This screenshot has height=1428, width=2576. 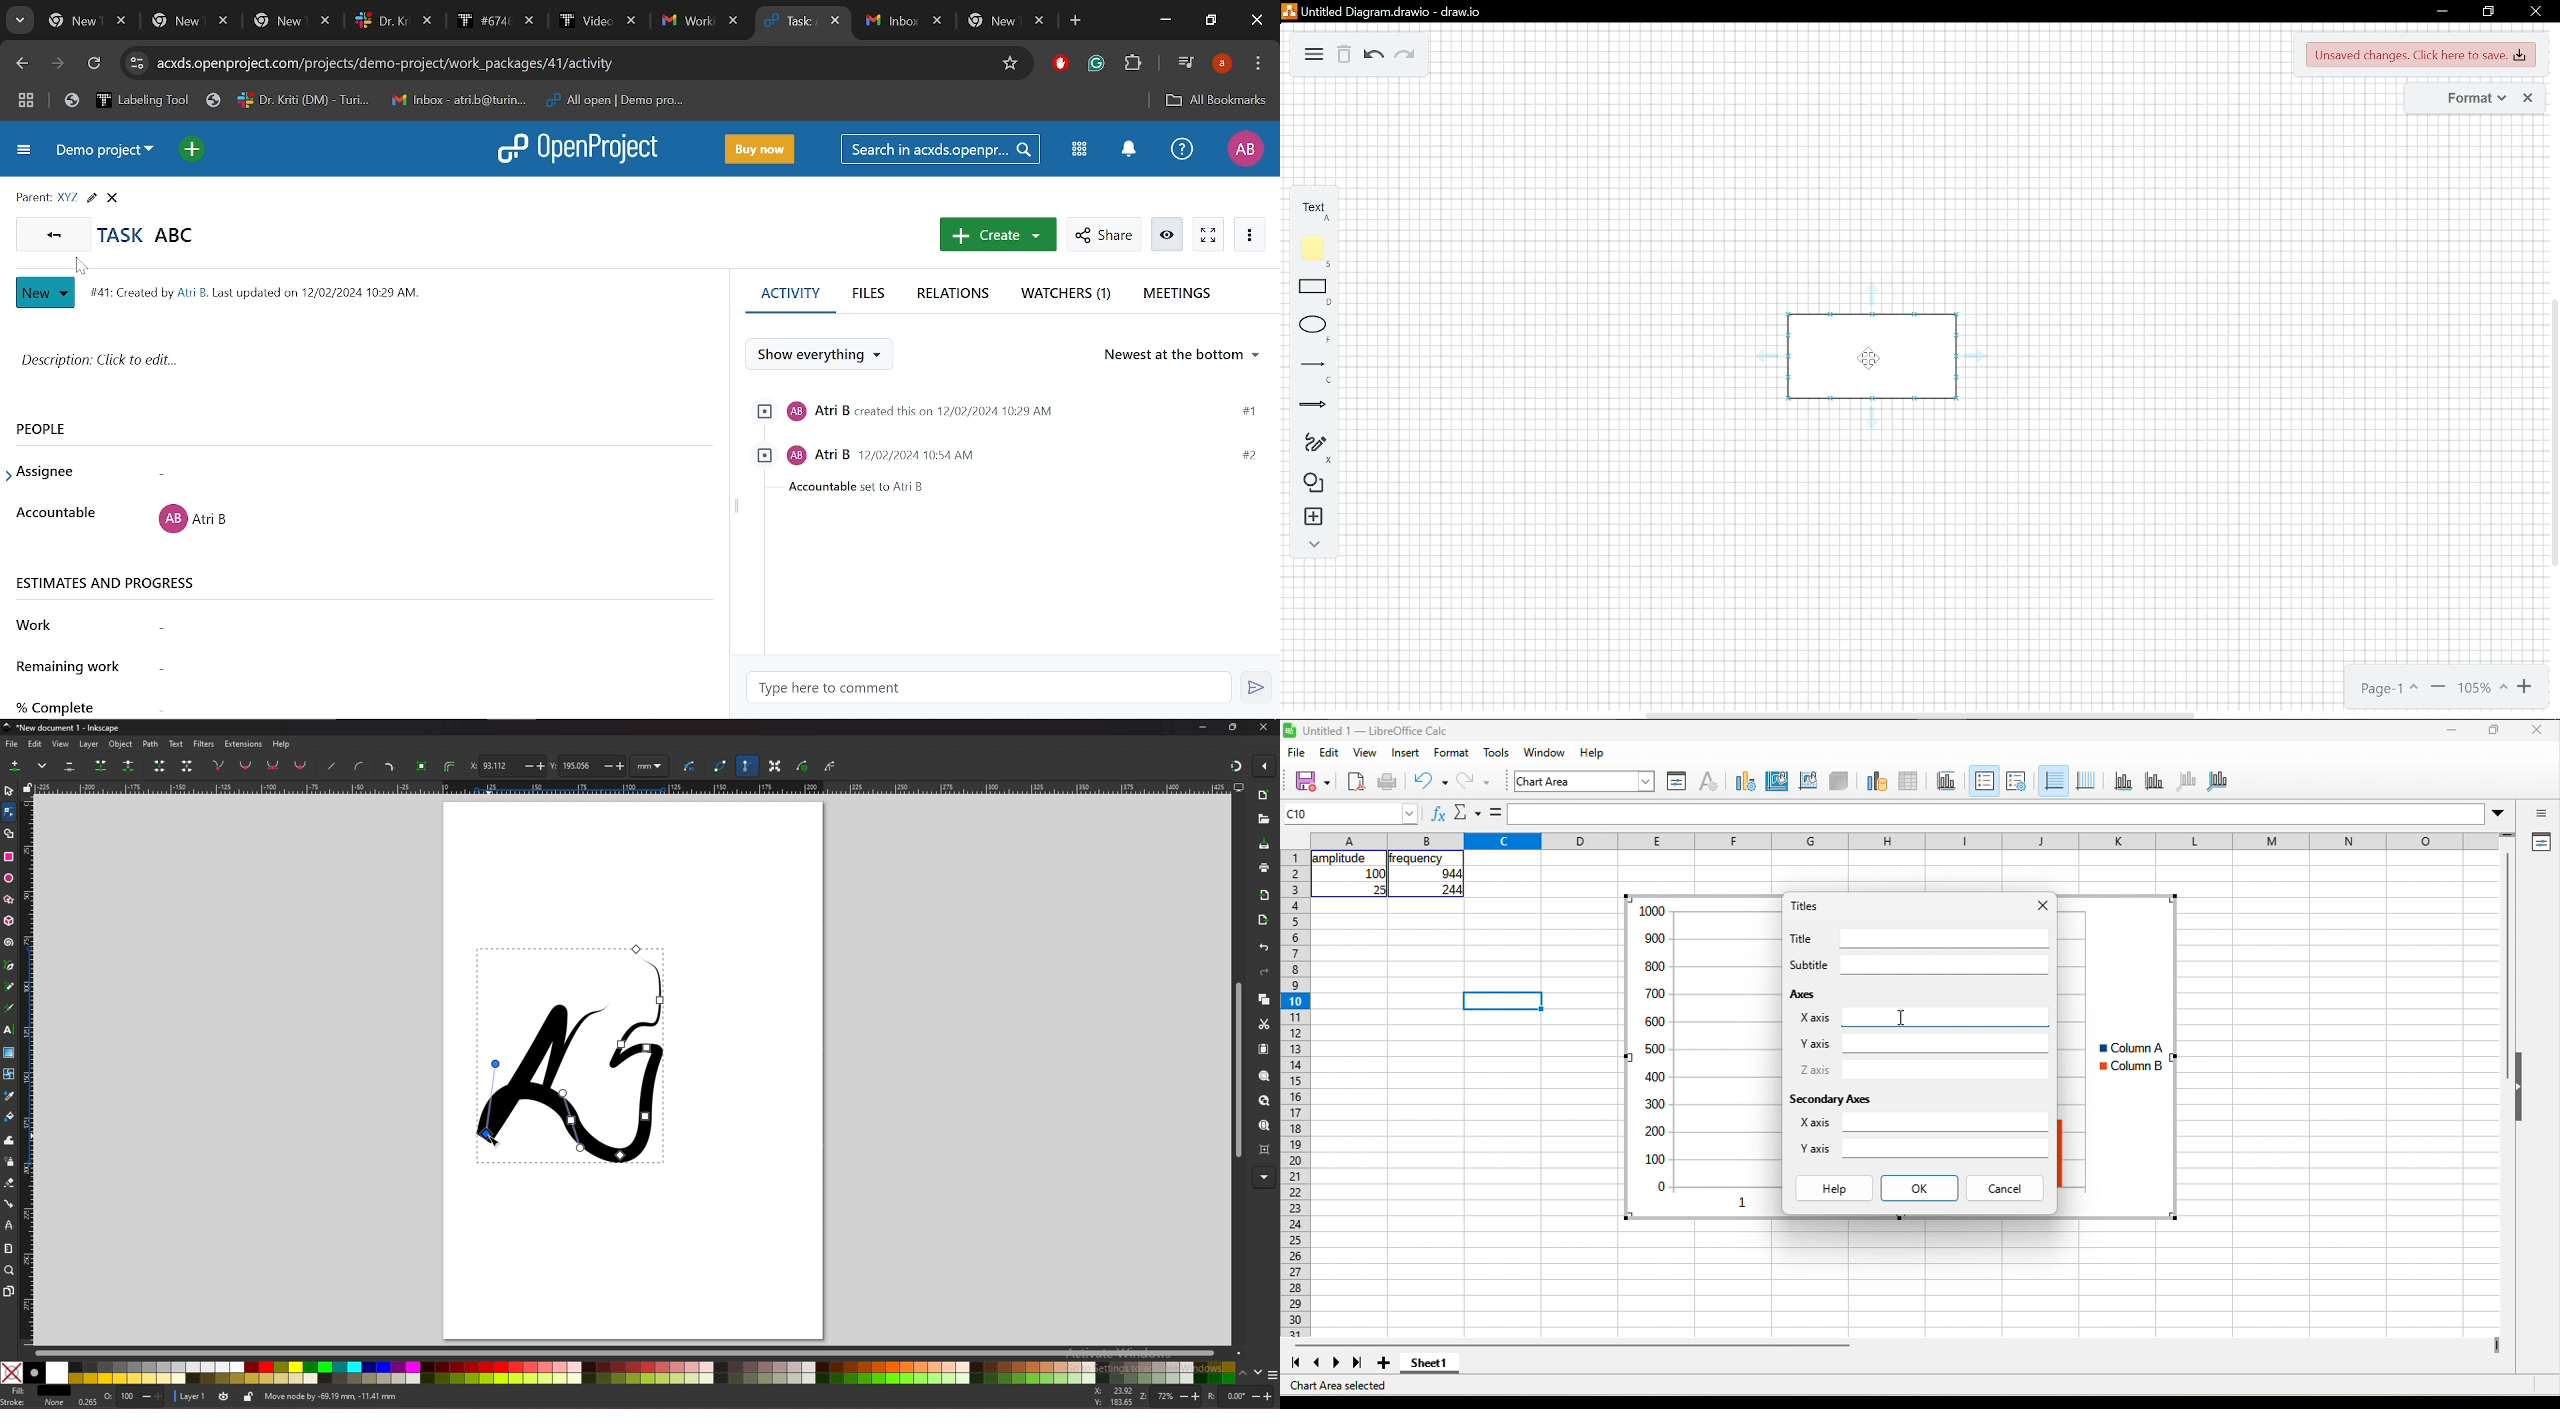 What do you see at coordinates (1242, 150) in the screenshot?
I see `Profile` at bounding box center [1242, 150].